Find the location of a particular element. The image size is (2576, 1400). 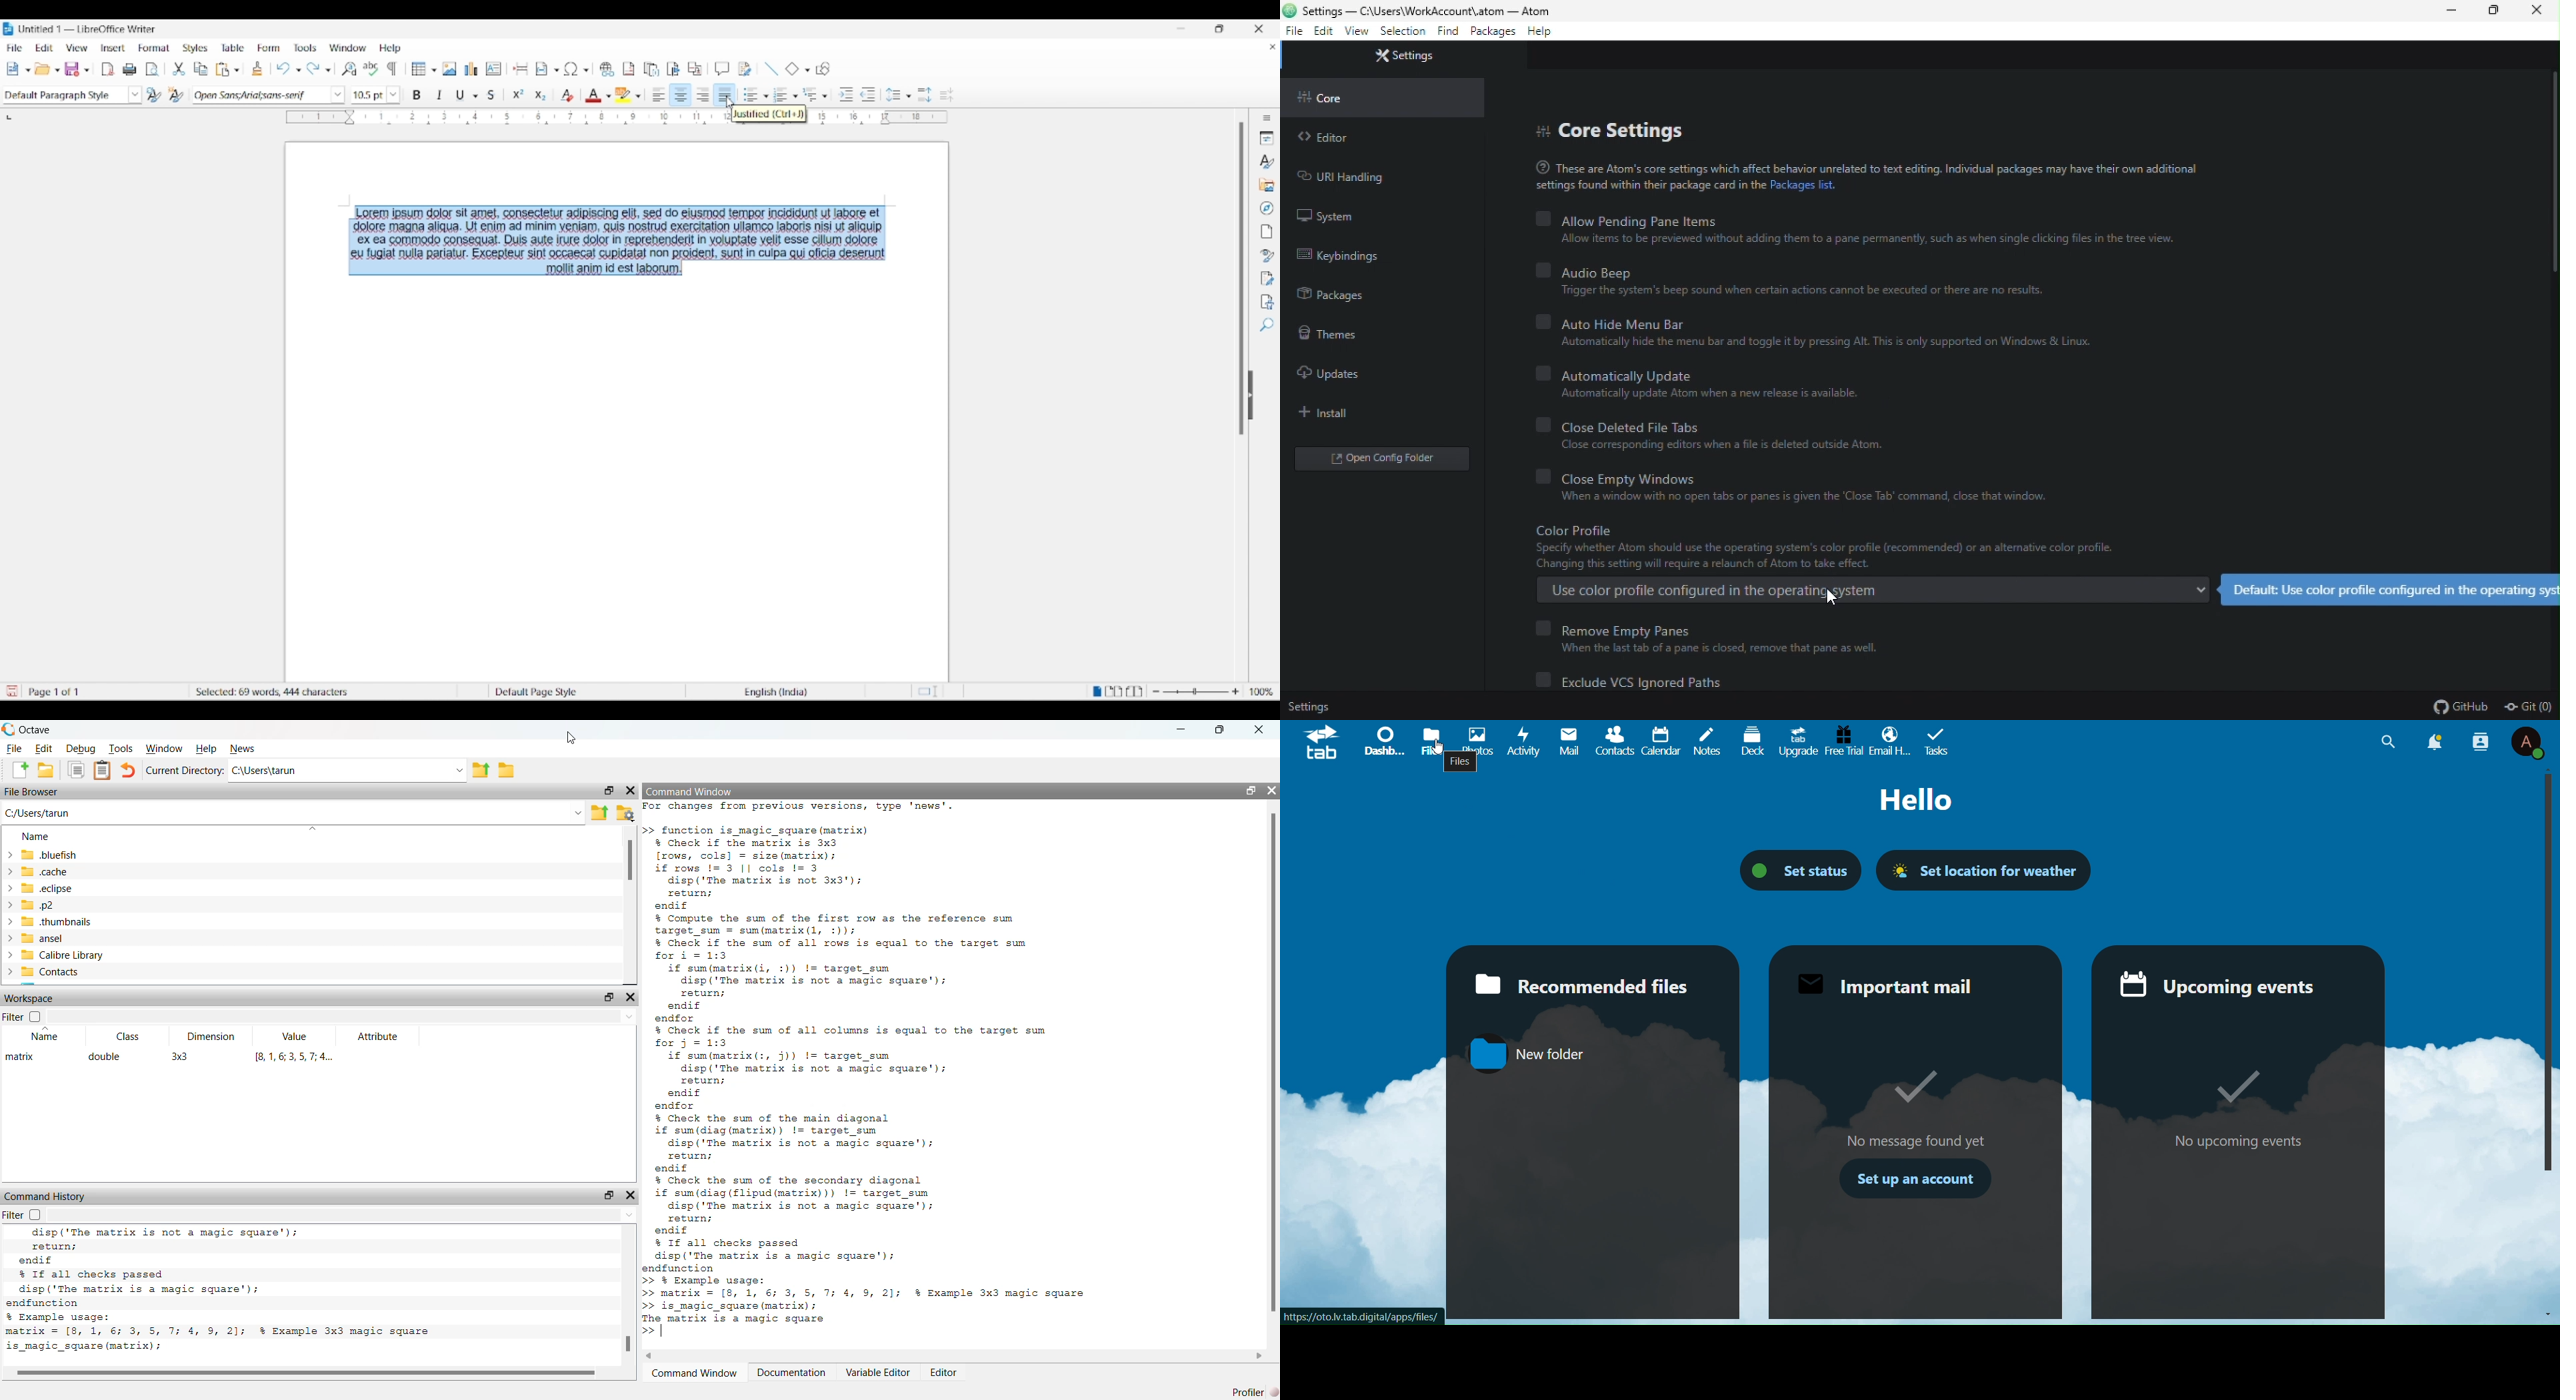

Styles is located at coordinates (1266, 161).